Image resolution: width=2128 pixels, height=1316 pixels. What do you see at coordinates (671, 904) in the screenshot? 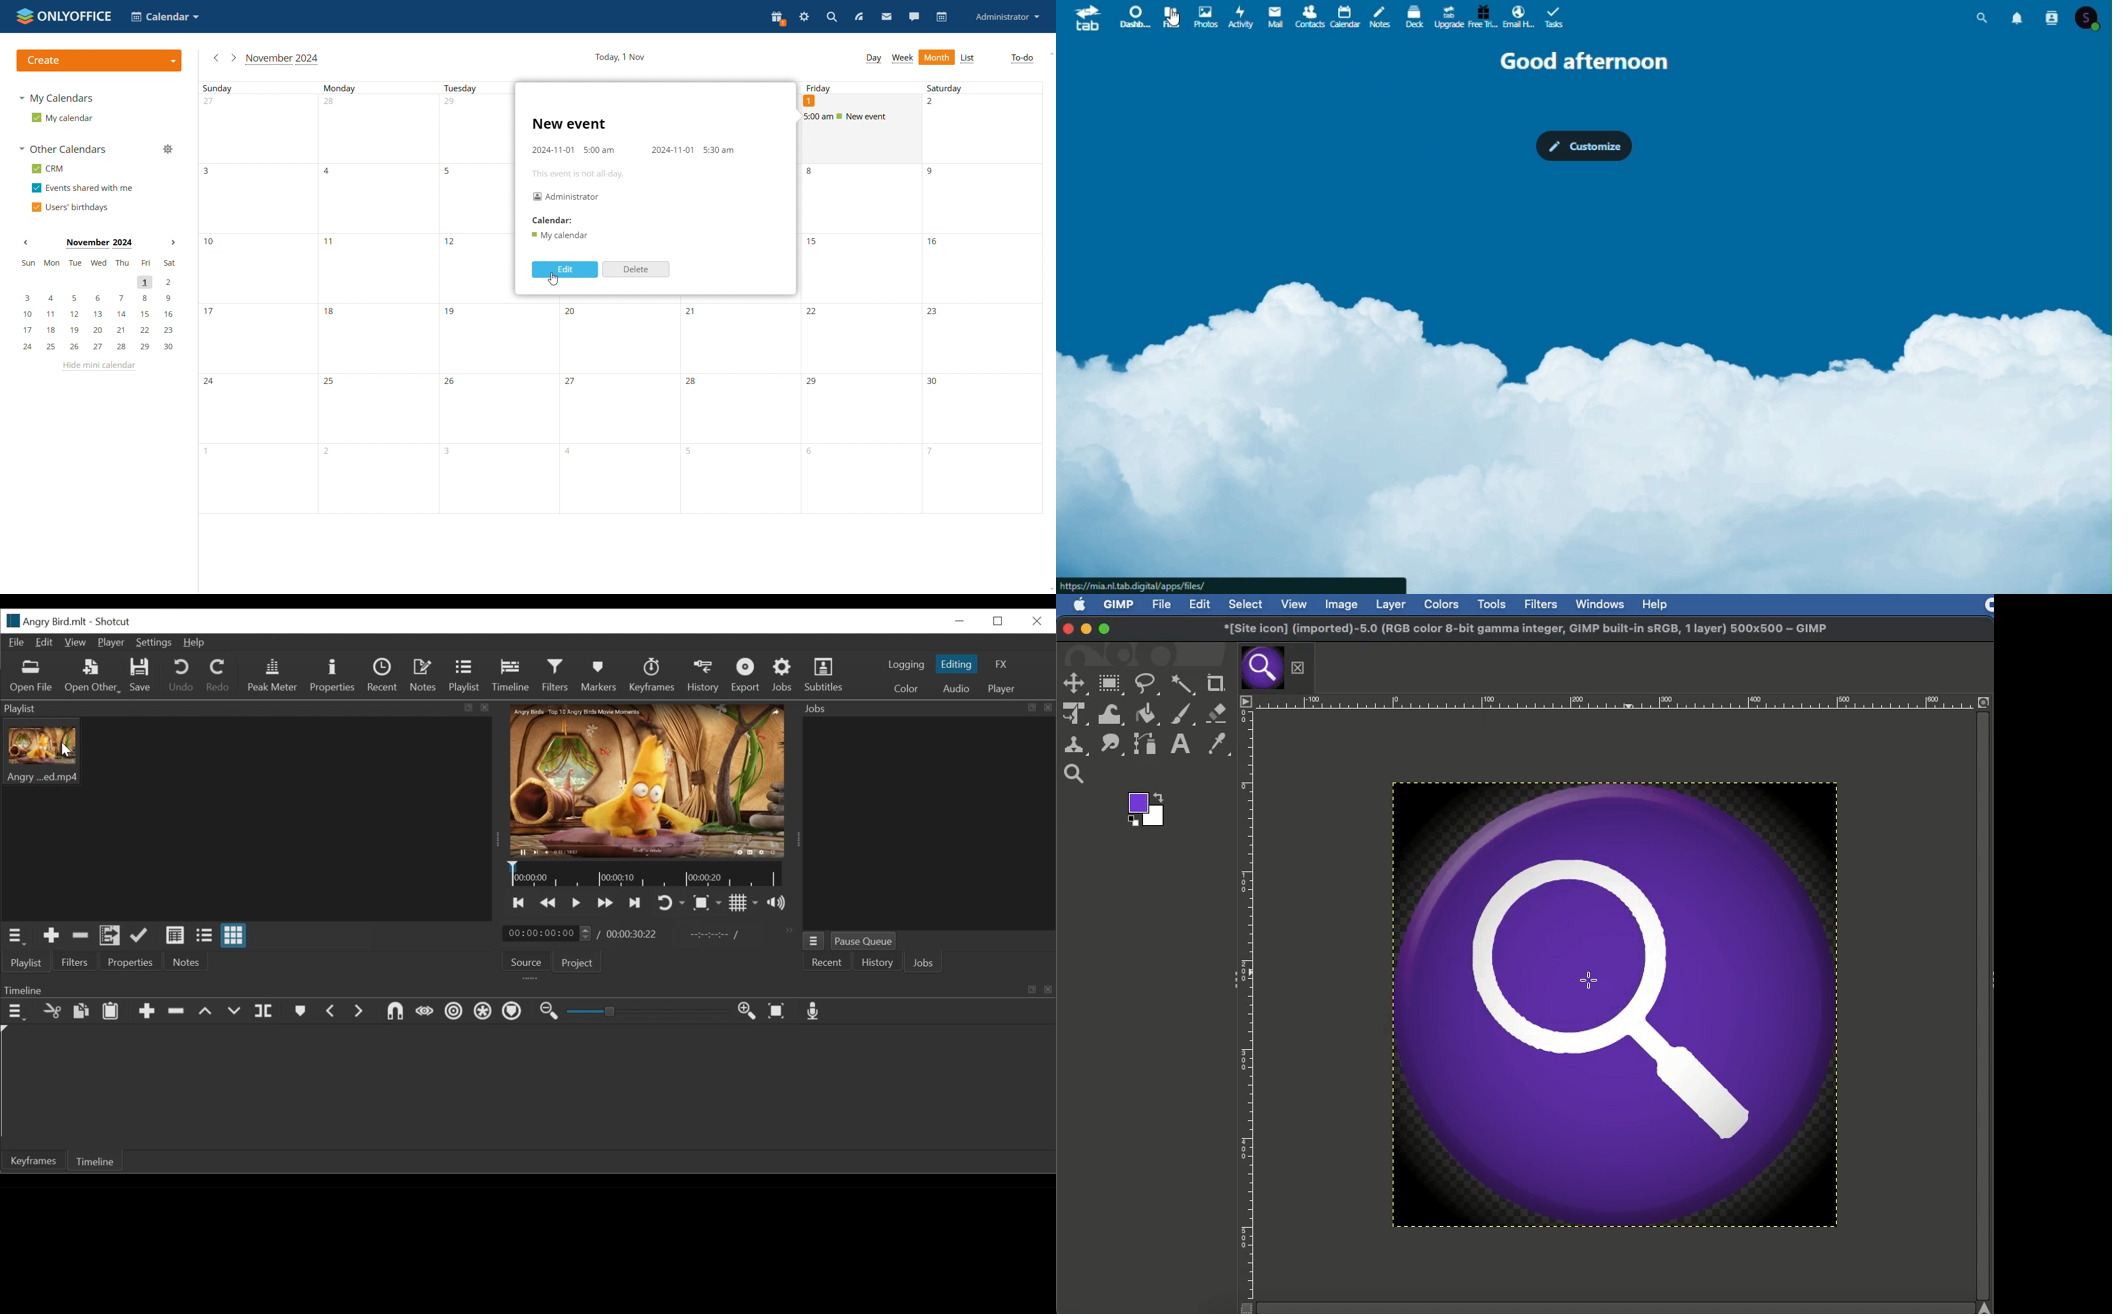
I see `Toggle player looping` at bounding box center [671, 904].